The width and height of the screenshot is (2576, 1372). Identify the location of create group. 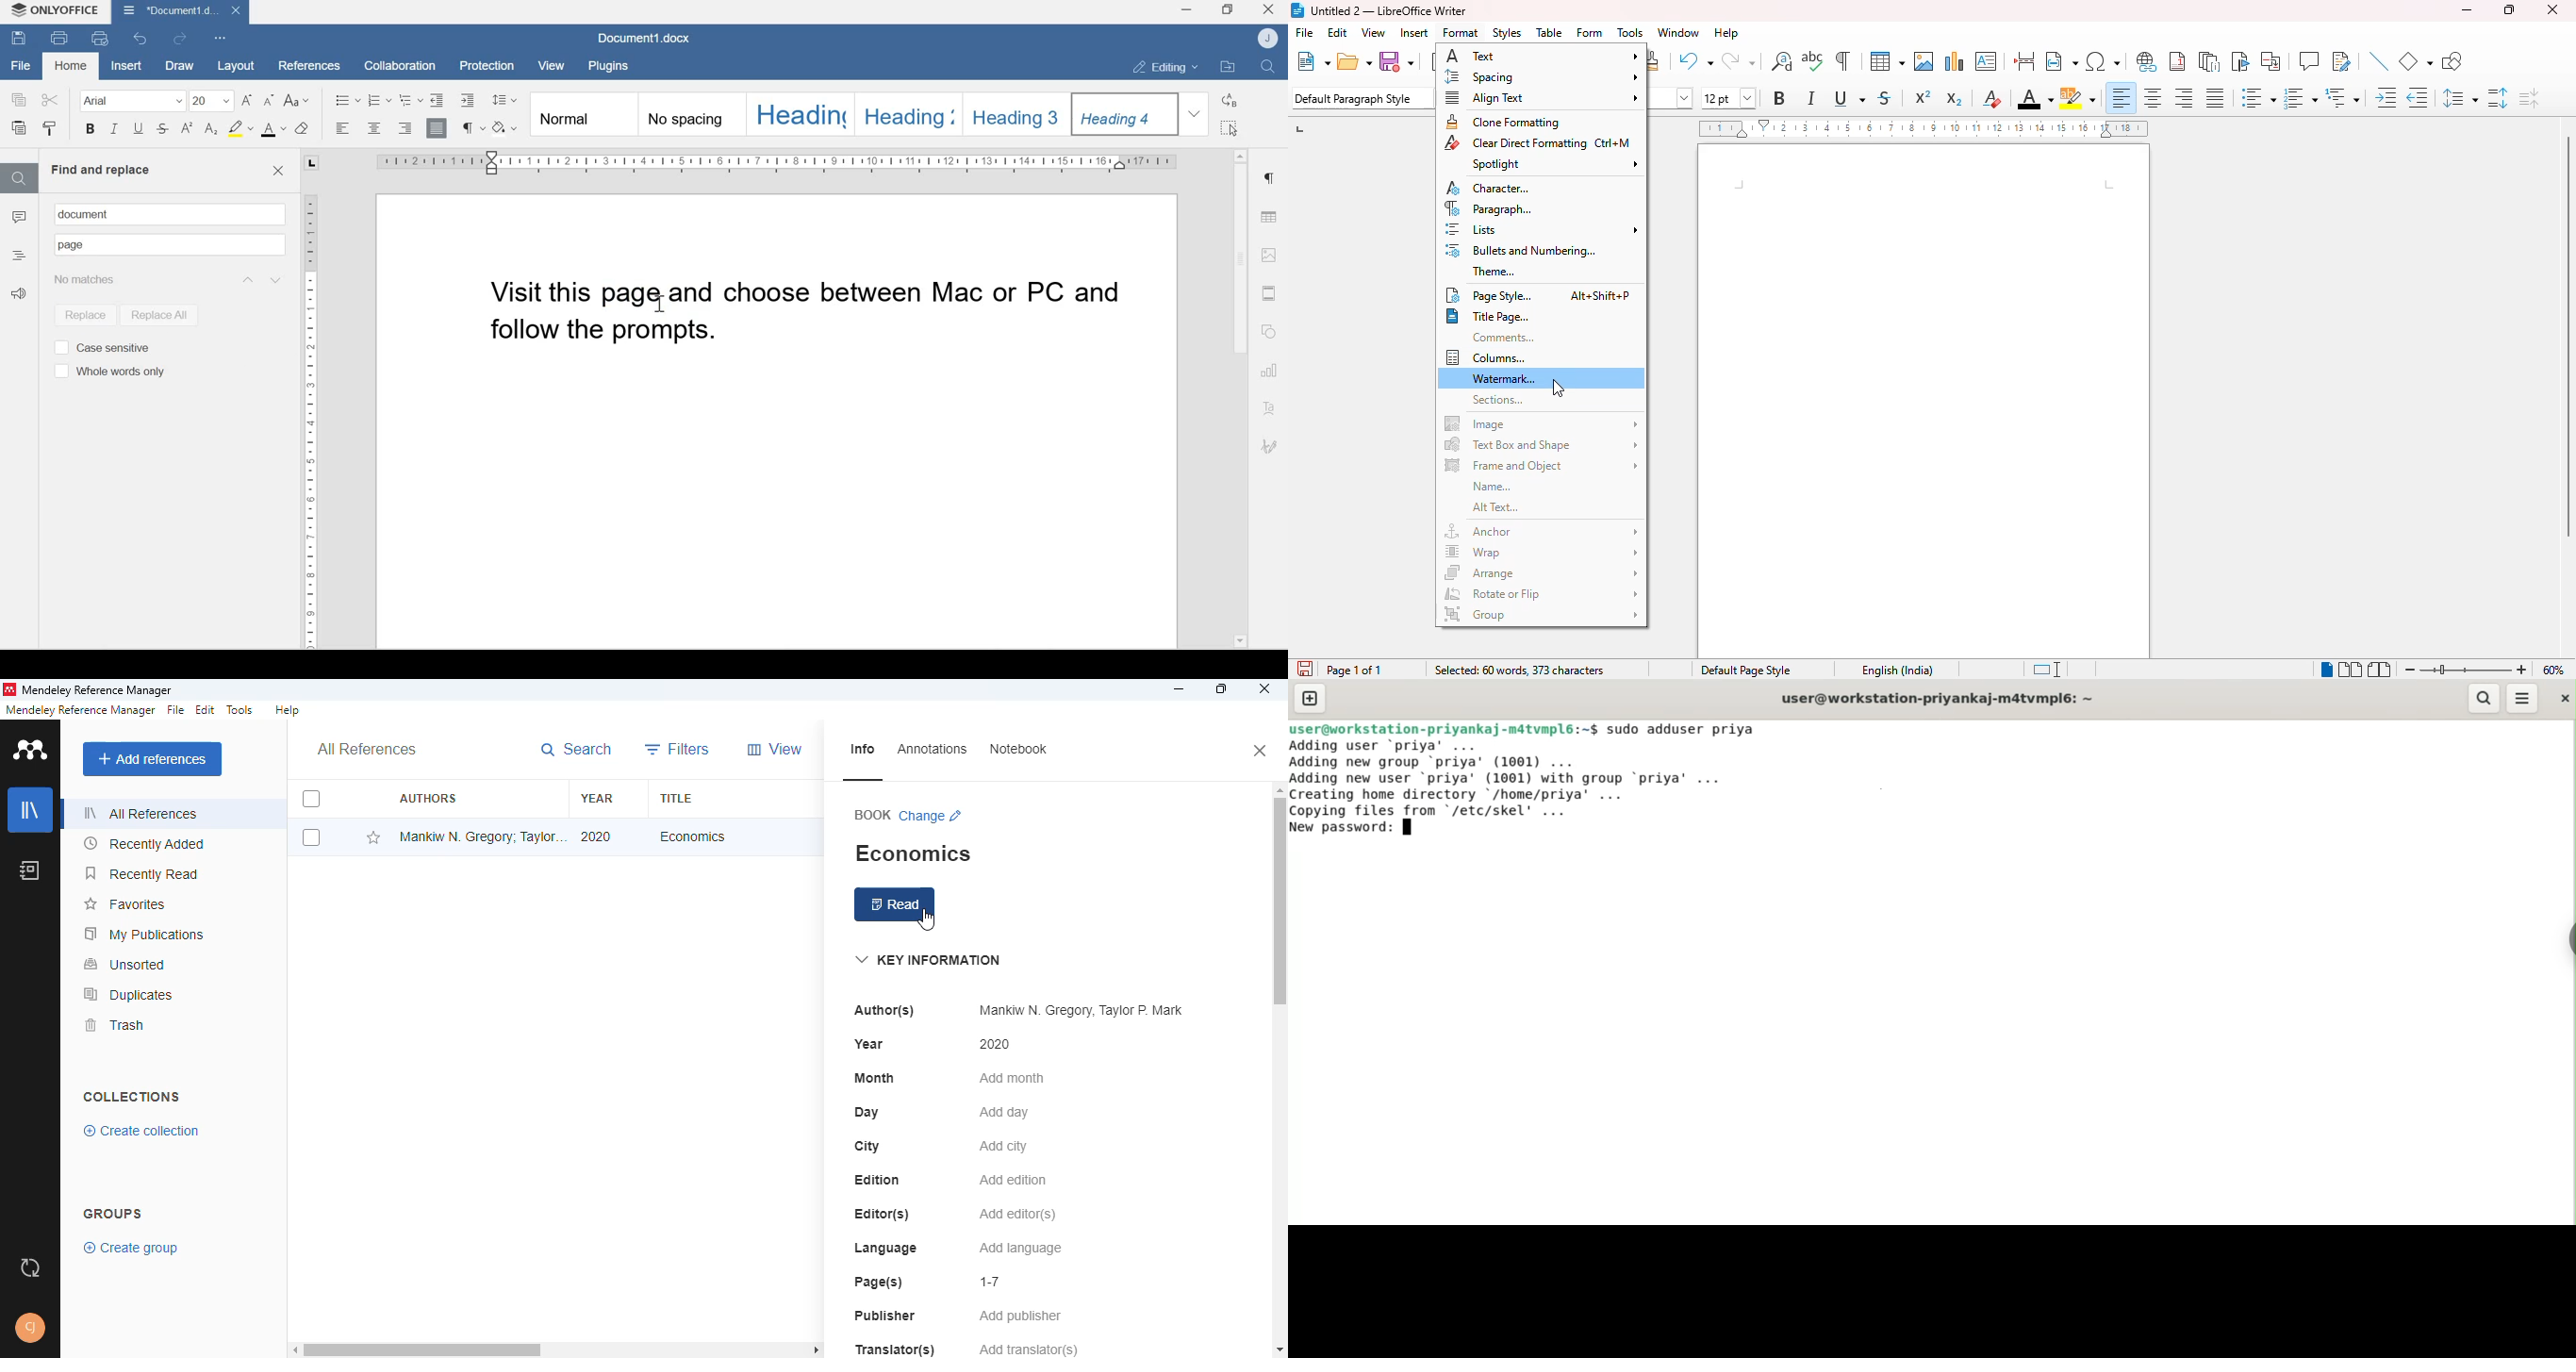
(132, 1249).